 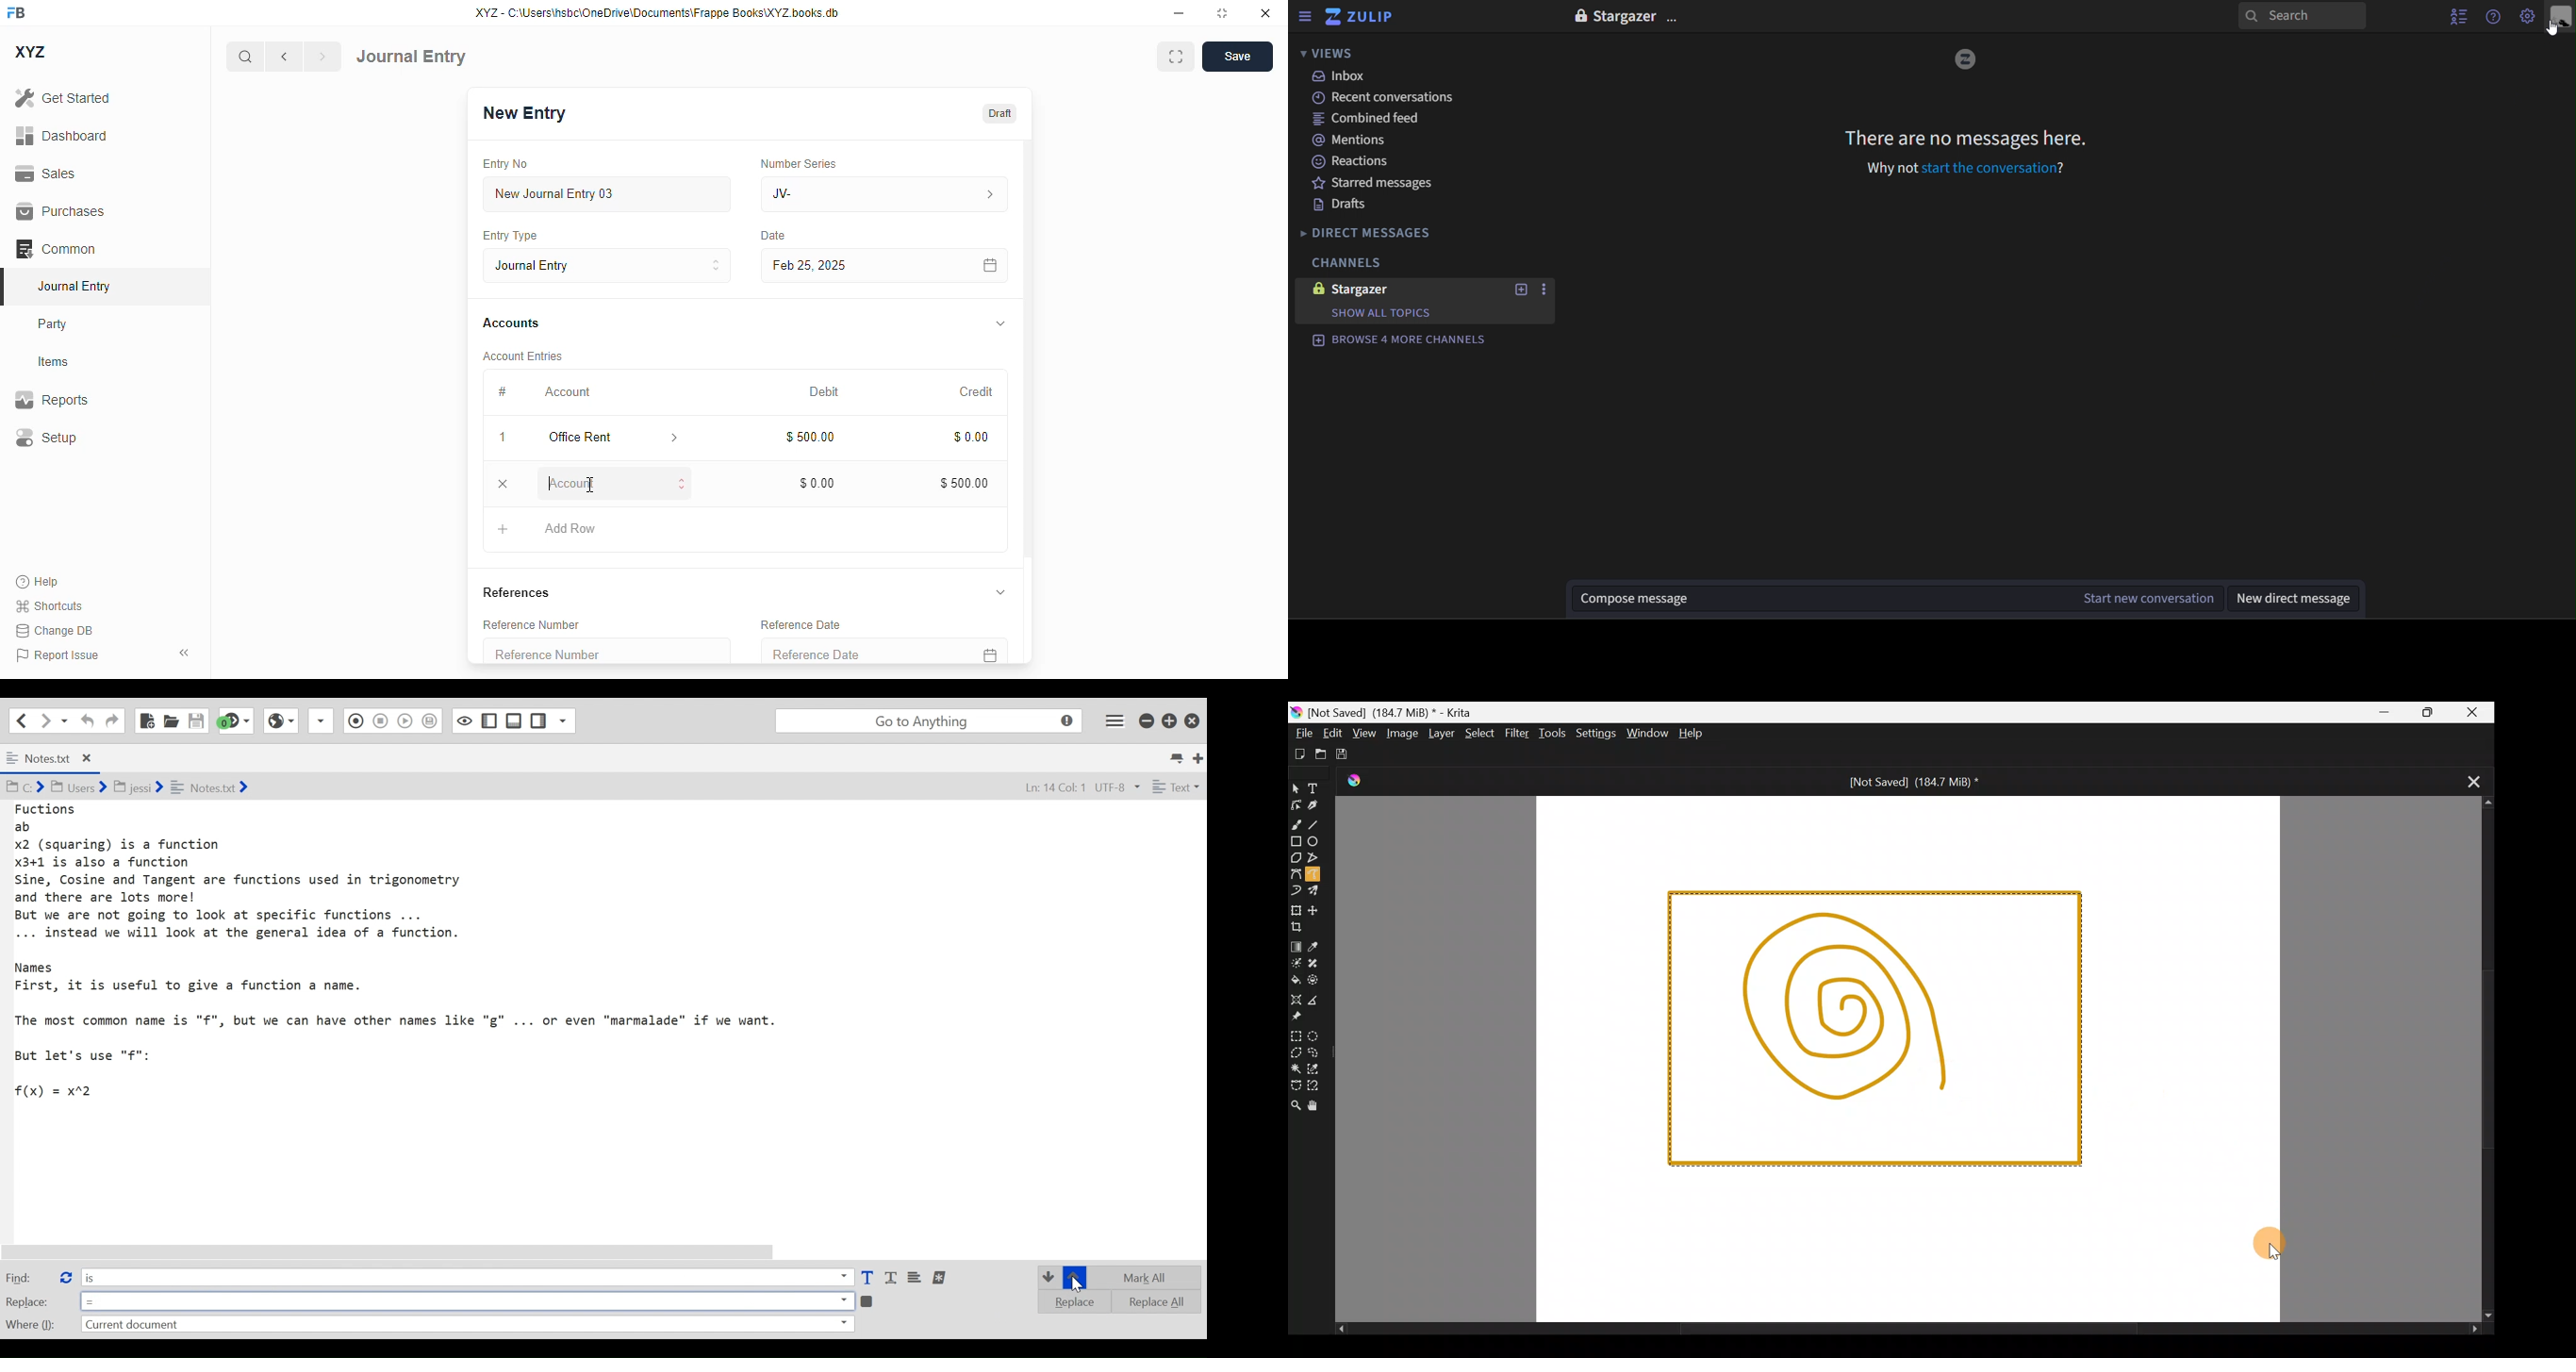 I want to click on feb 25, 2025, so click(x=858, y=266).